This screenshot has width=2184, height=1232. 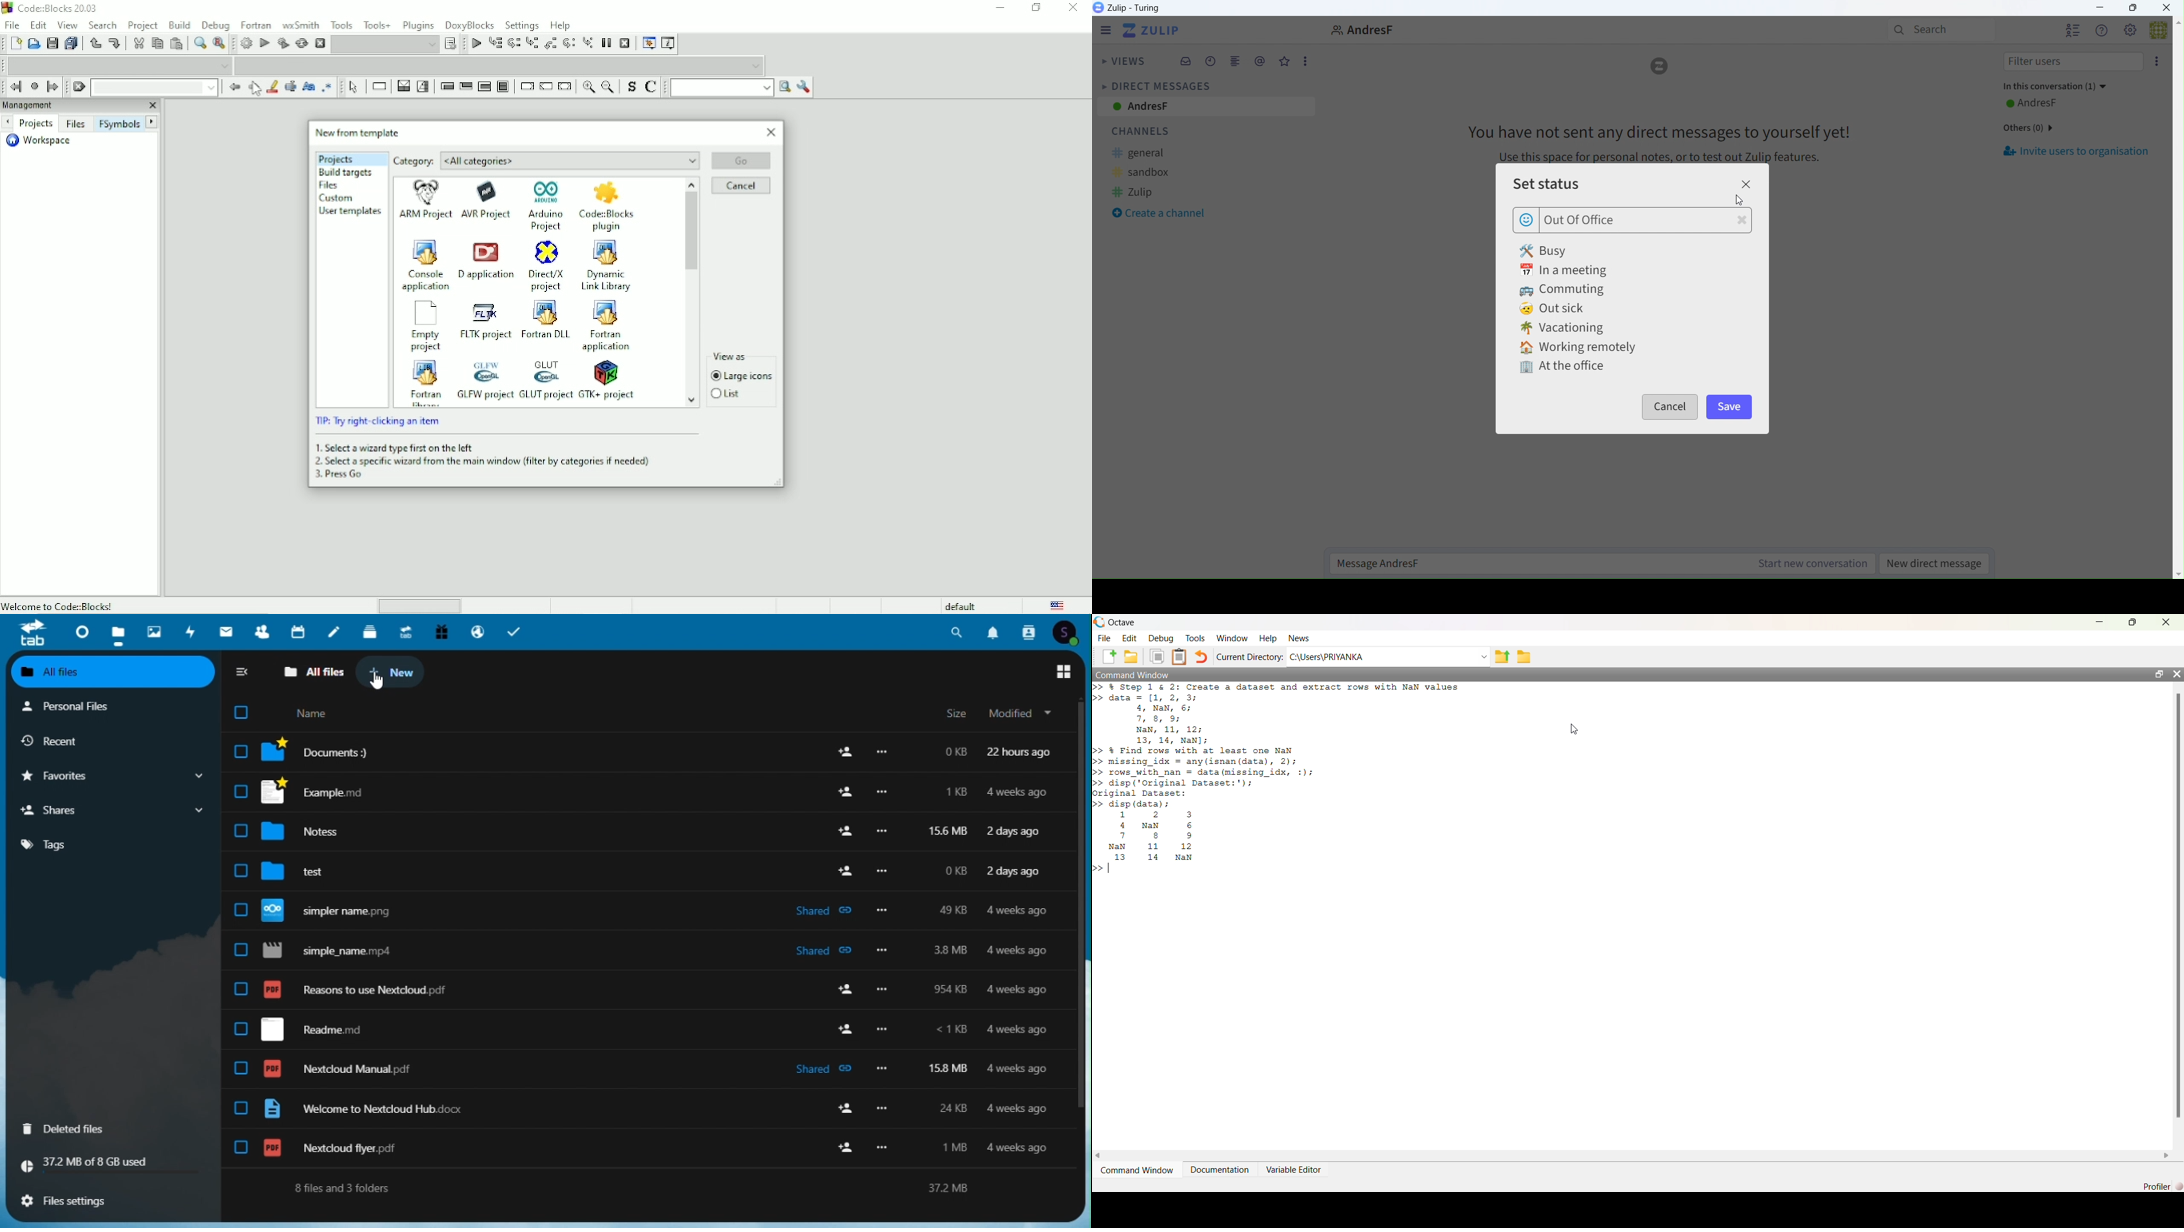 What do you see at coordinates (2079, 152) in the screenshot?
I see `Invite Users to Organization` at bounding box center [2079, 152].